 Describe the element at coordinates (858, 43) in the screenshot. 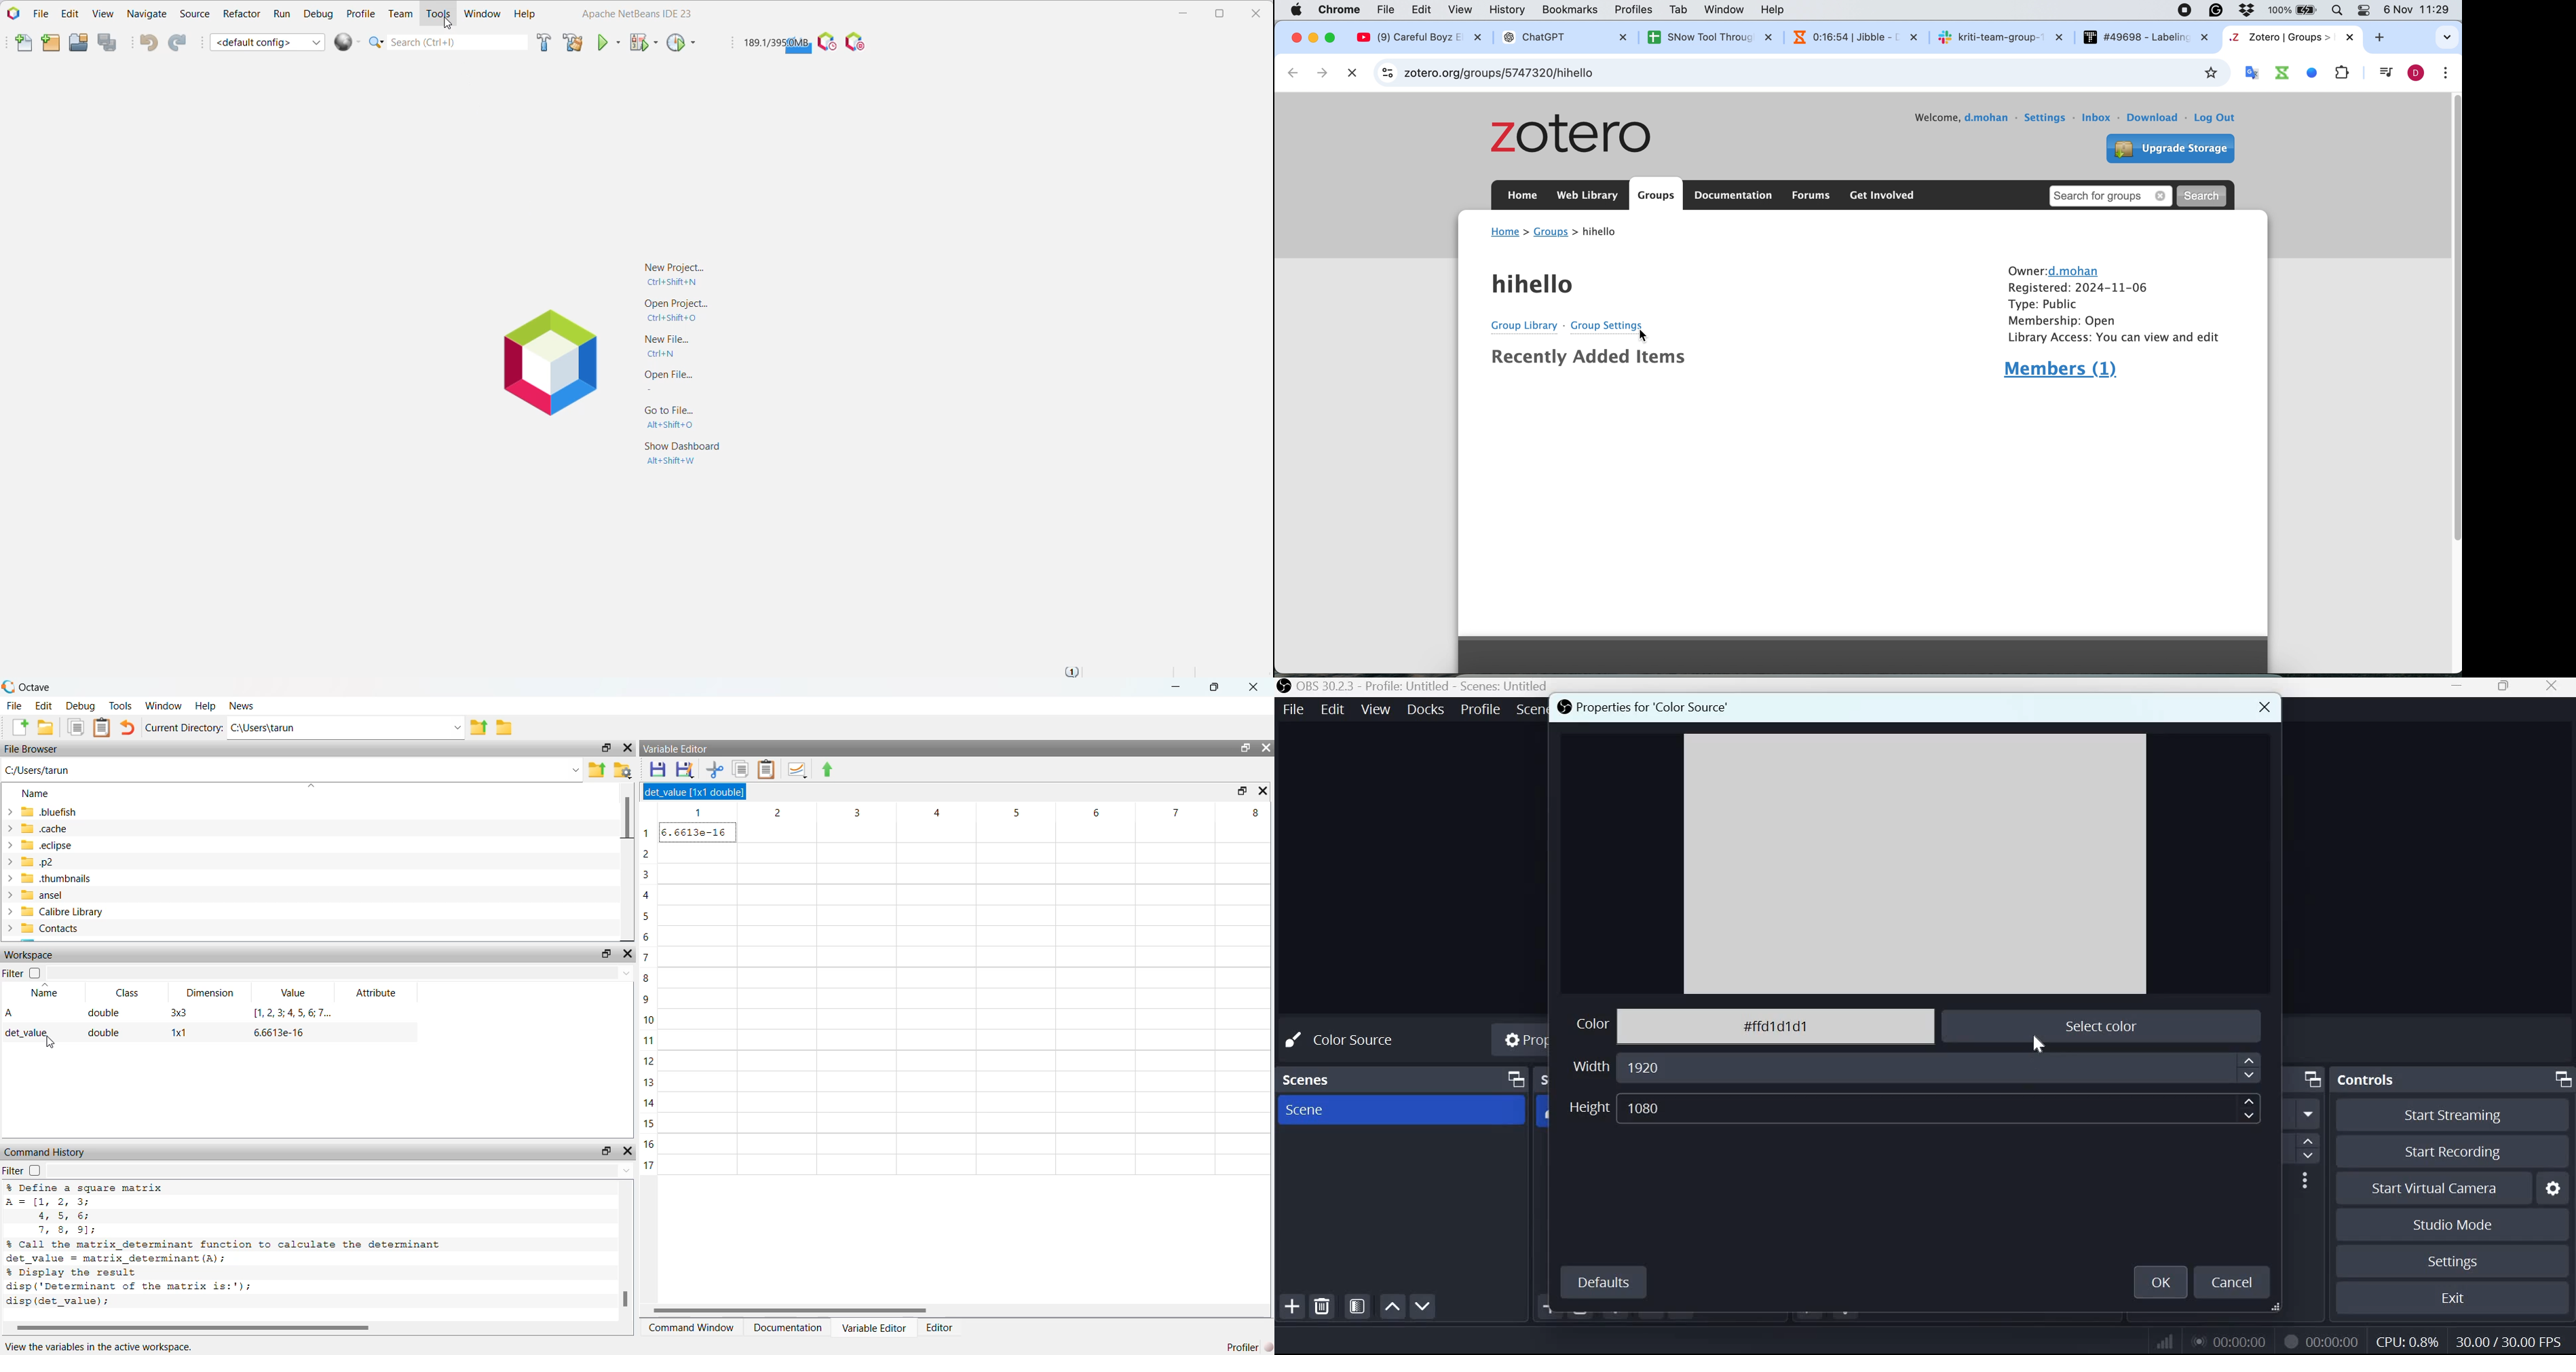

I see `Pause I/O Checks` at that location.